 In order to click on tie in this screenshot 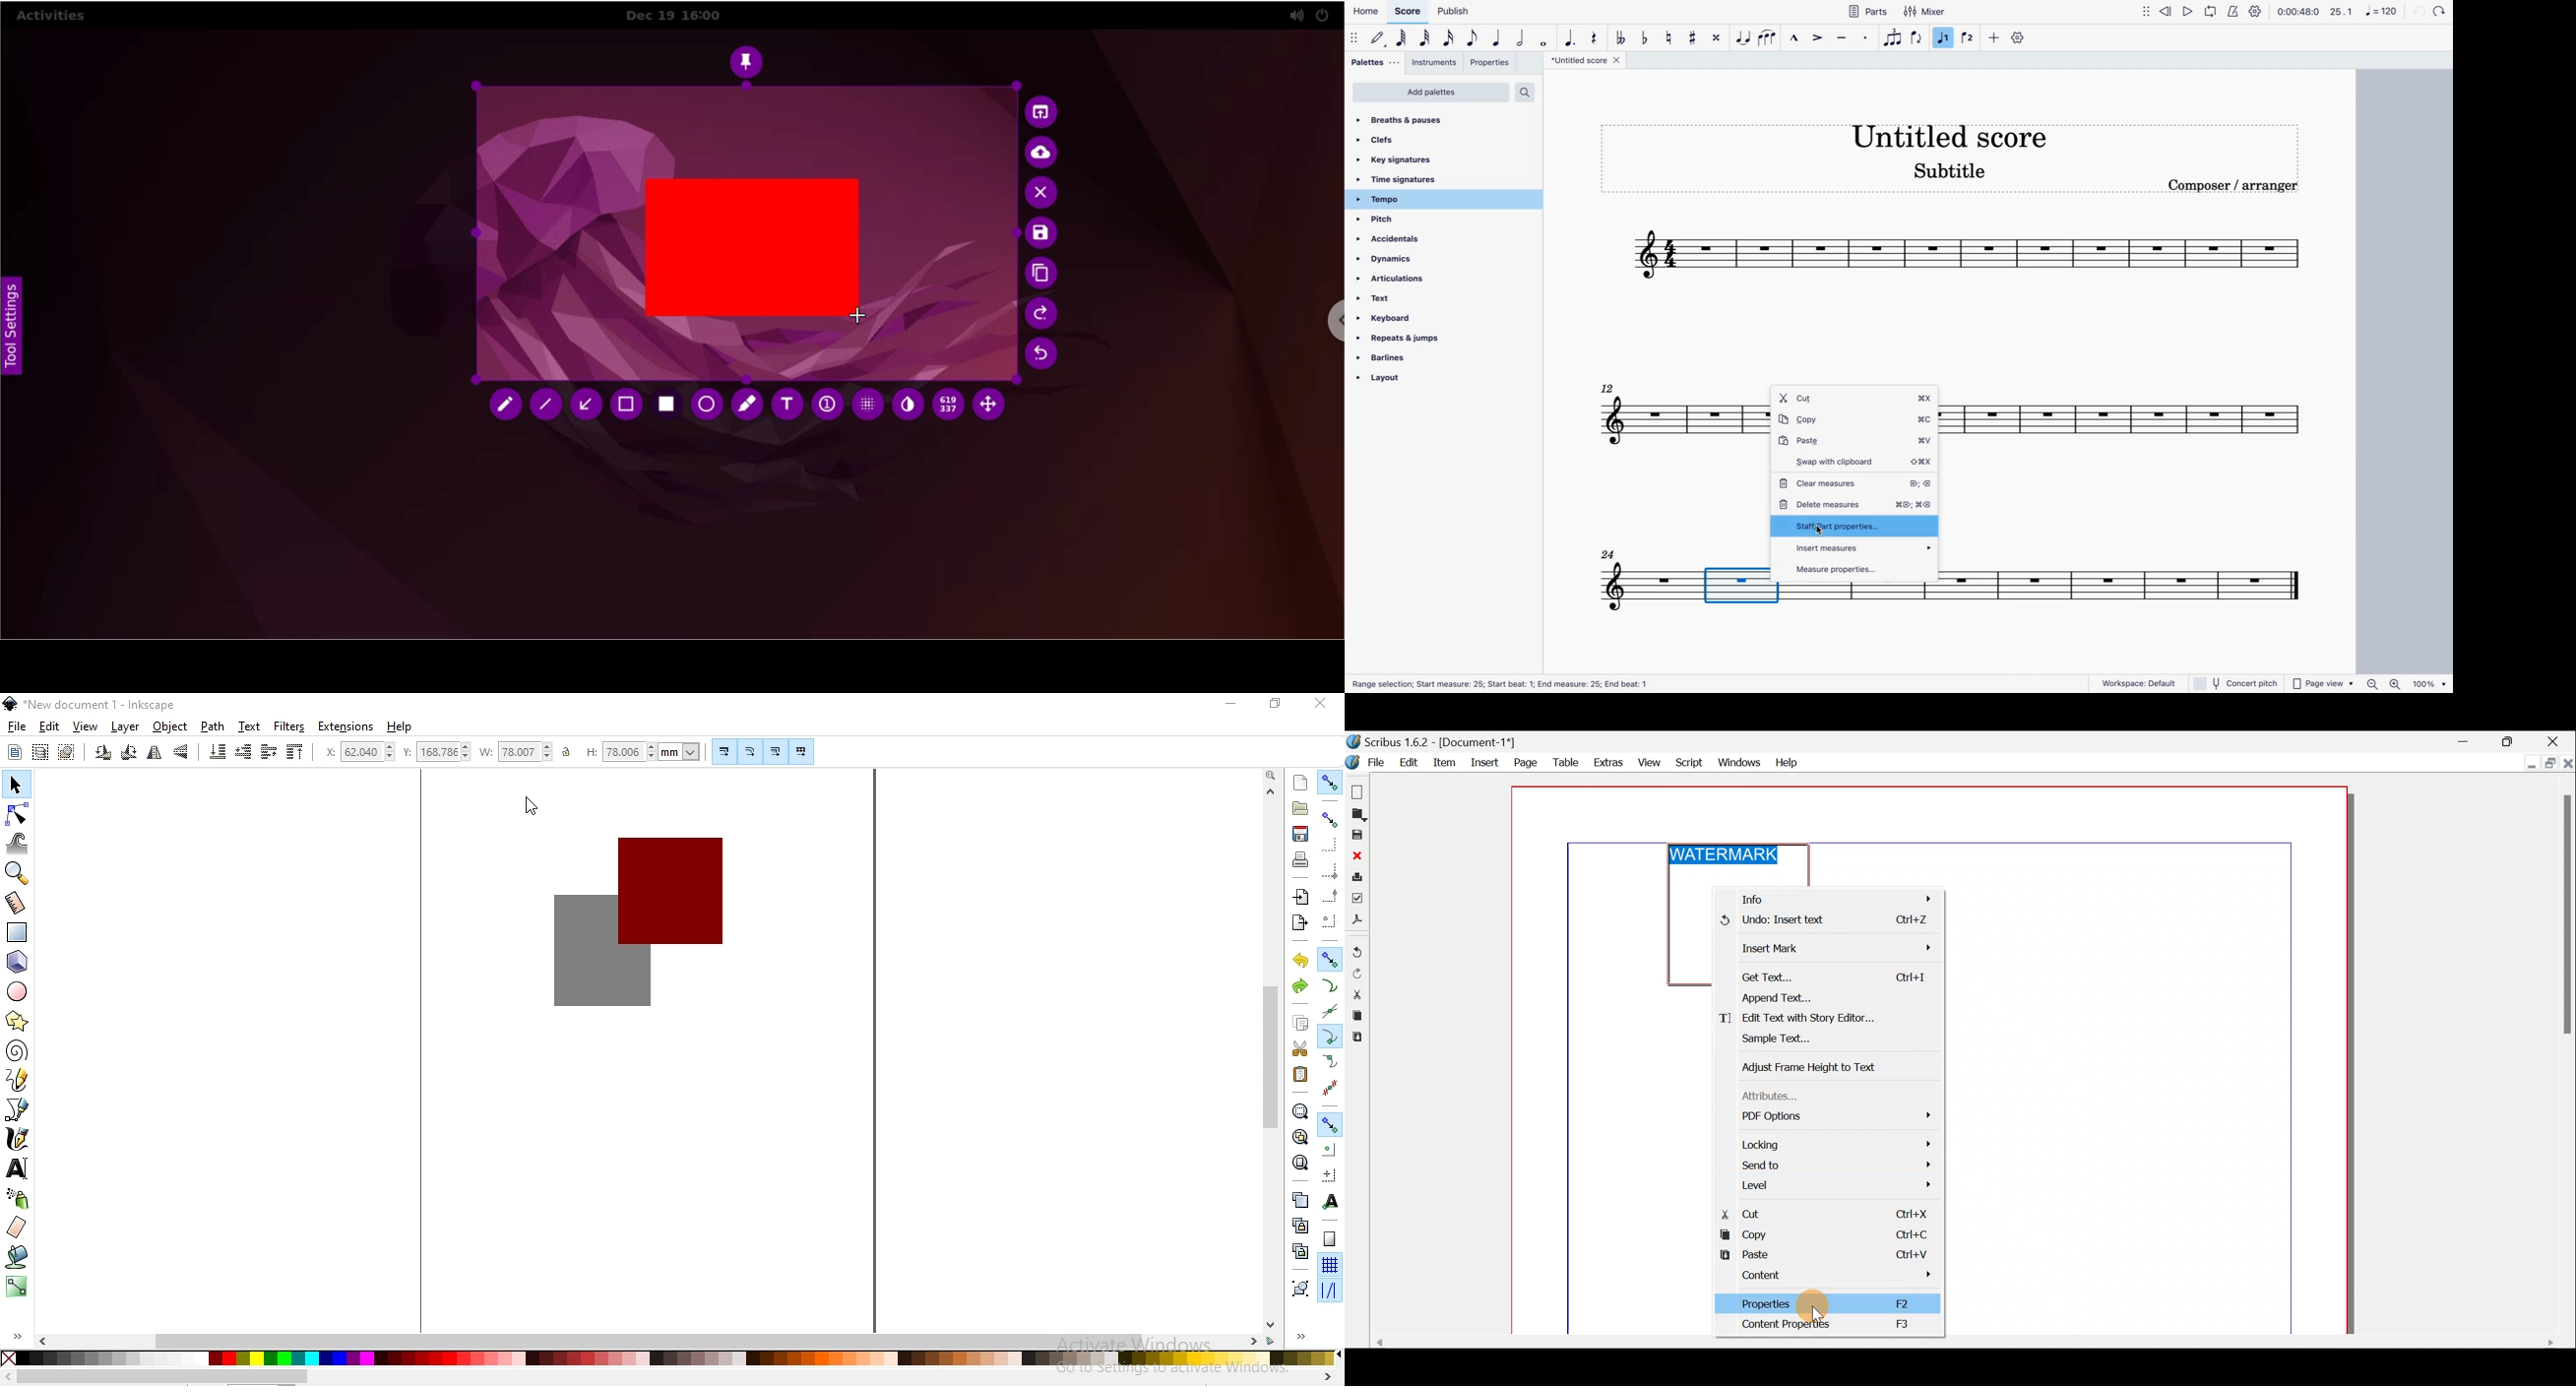, I will do `click(1743, 37)`.